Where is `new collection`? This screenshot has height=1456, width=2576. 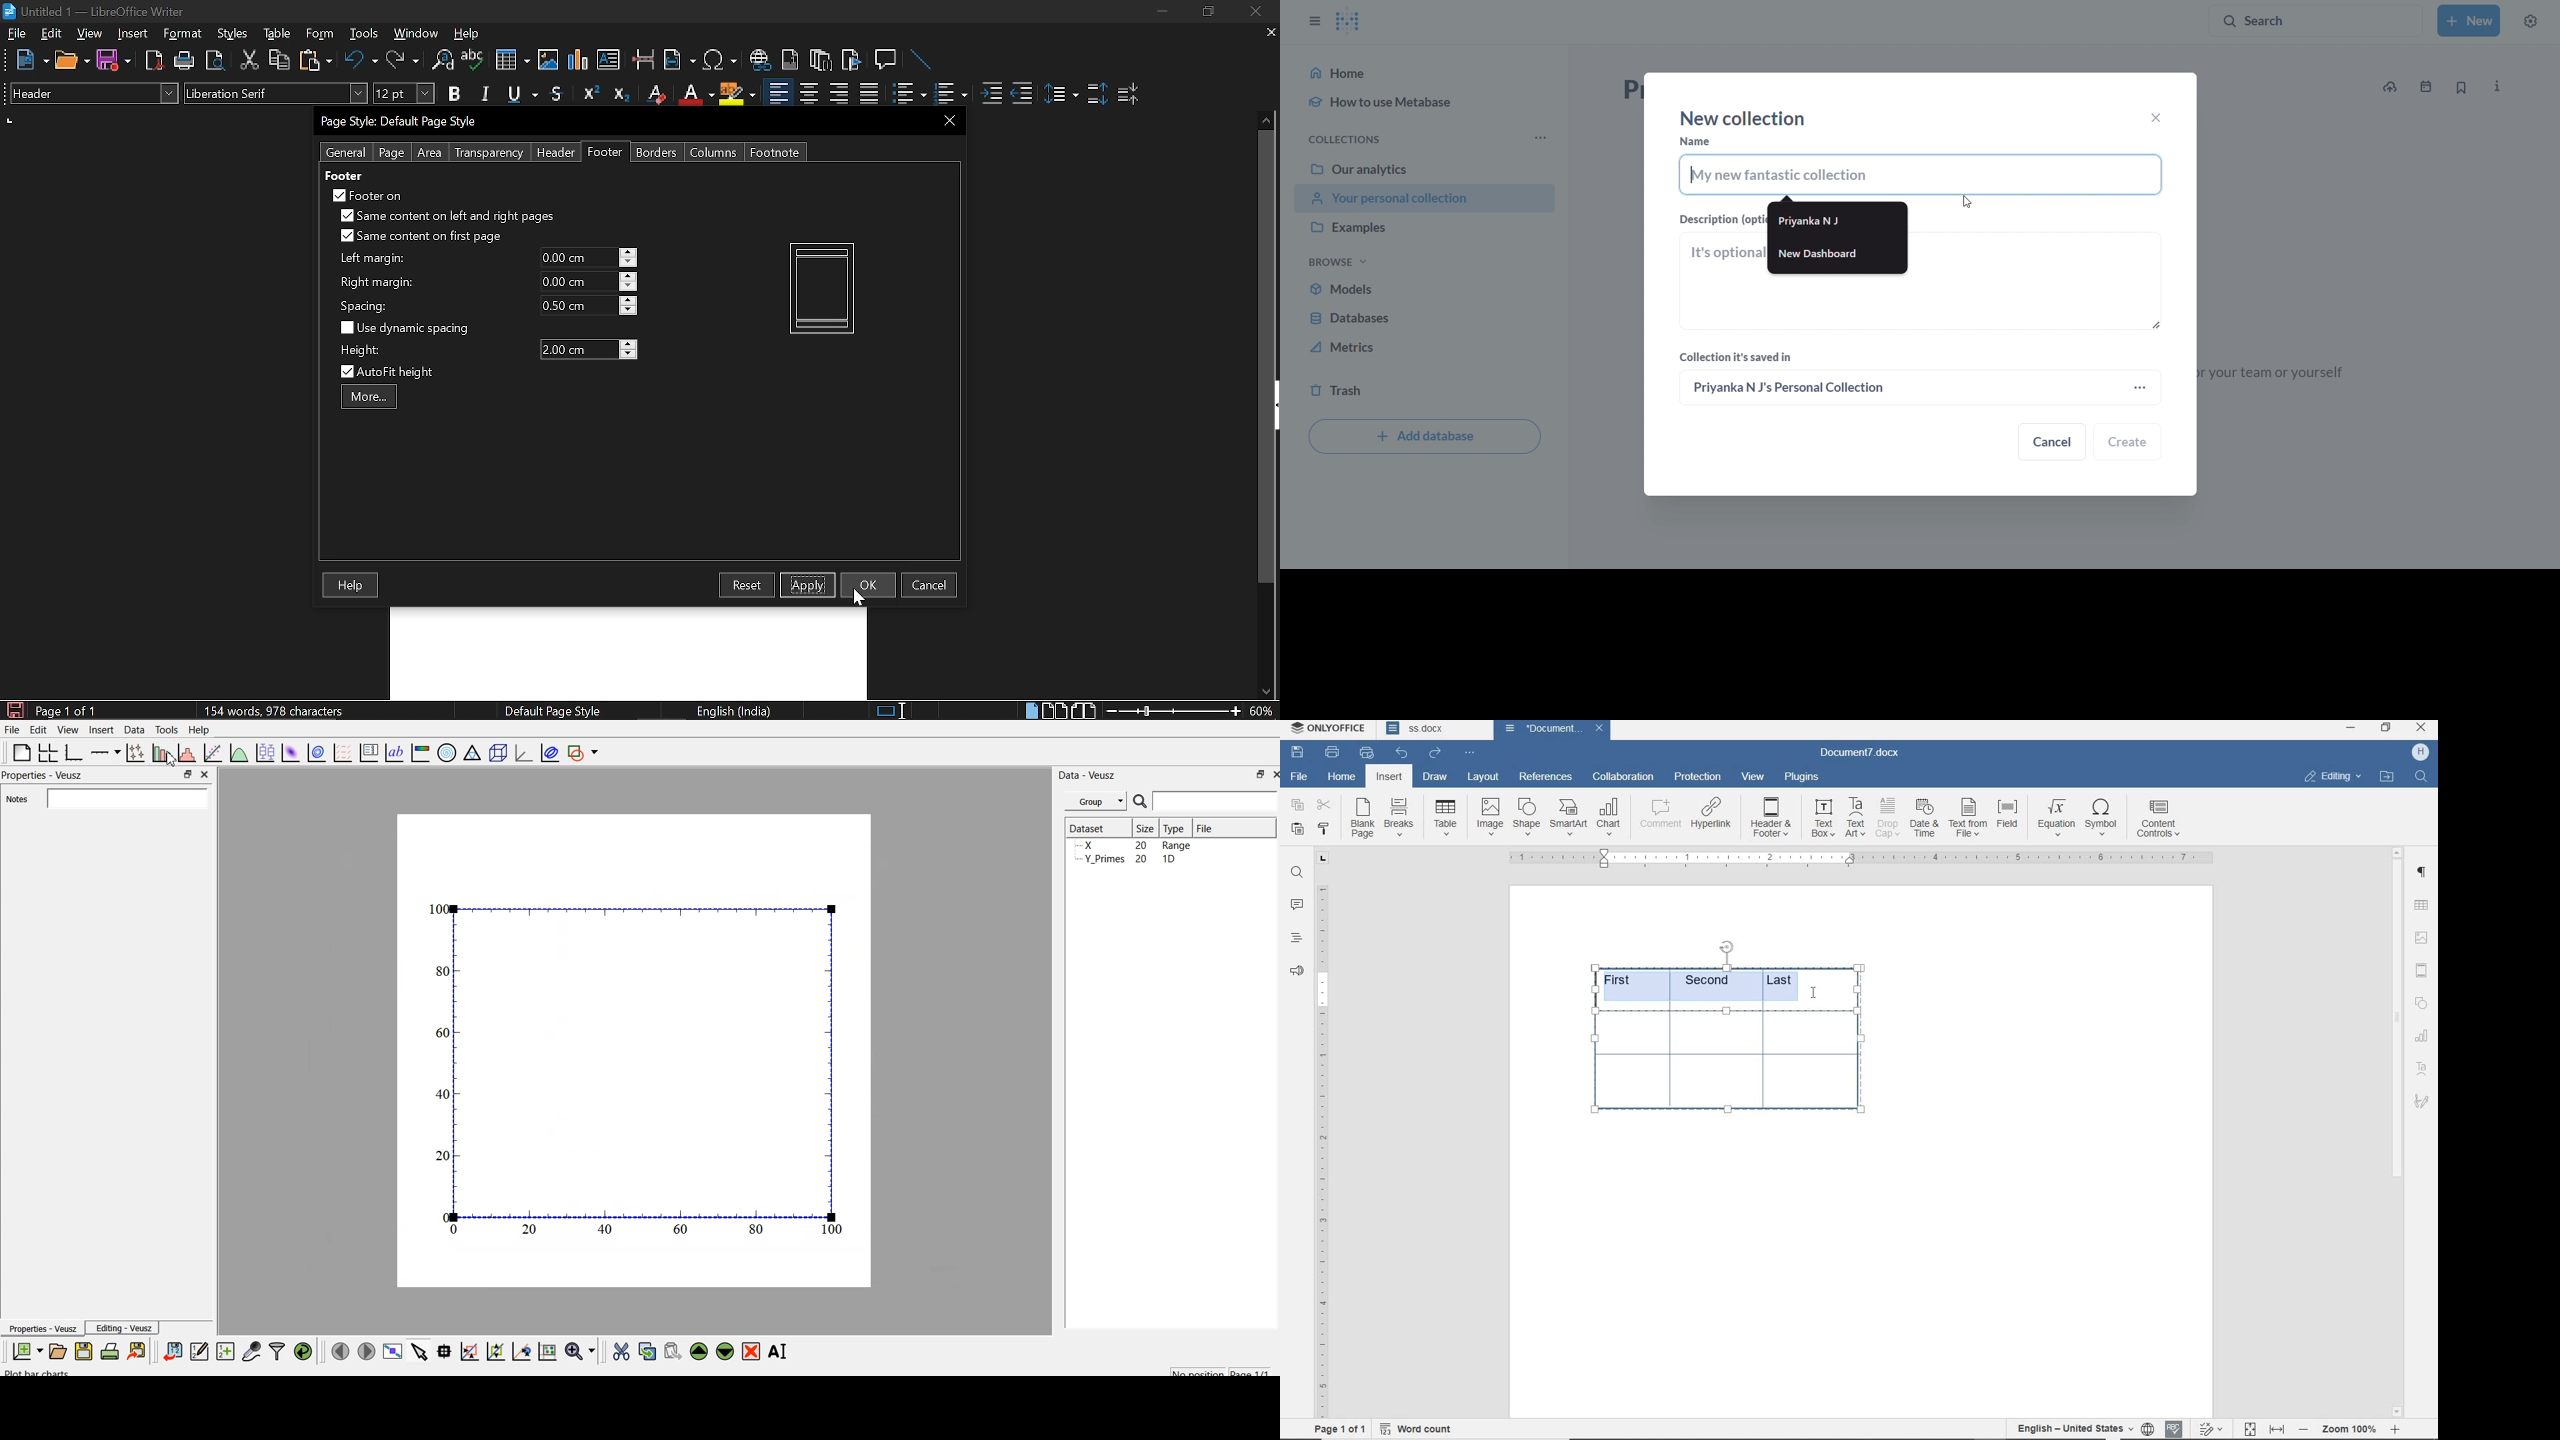
new collection is located at coordinates (2470, 21).